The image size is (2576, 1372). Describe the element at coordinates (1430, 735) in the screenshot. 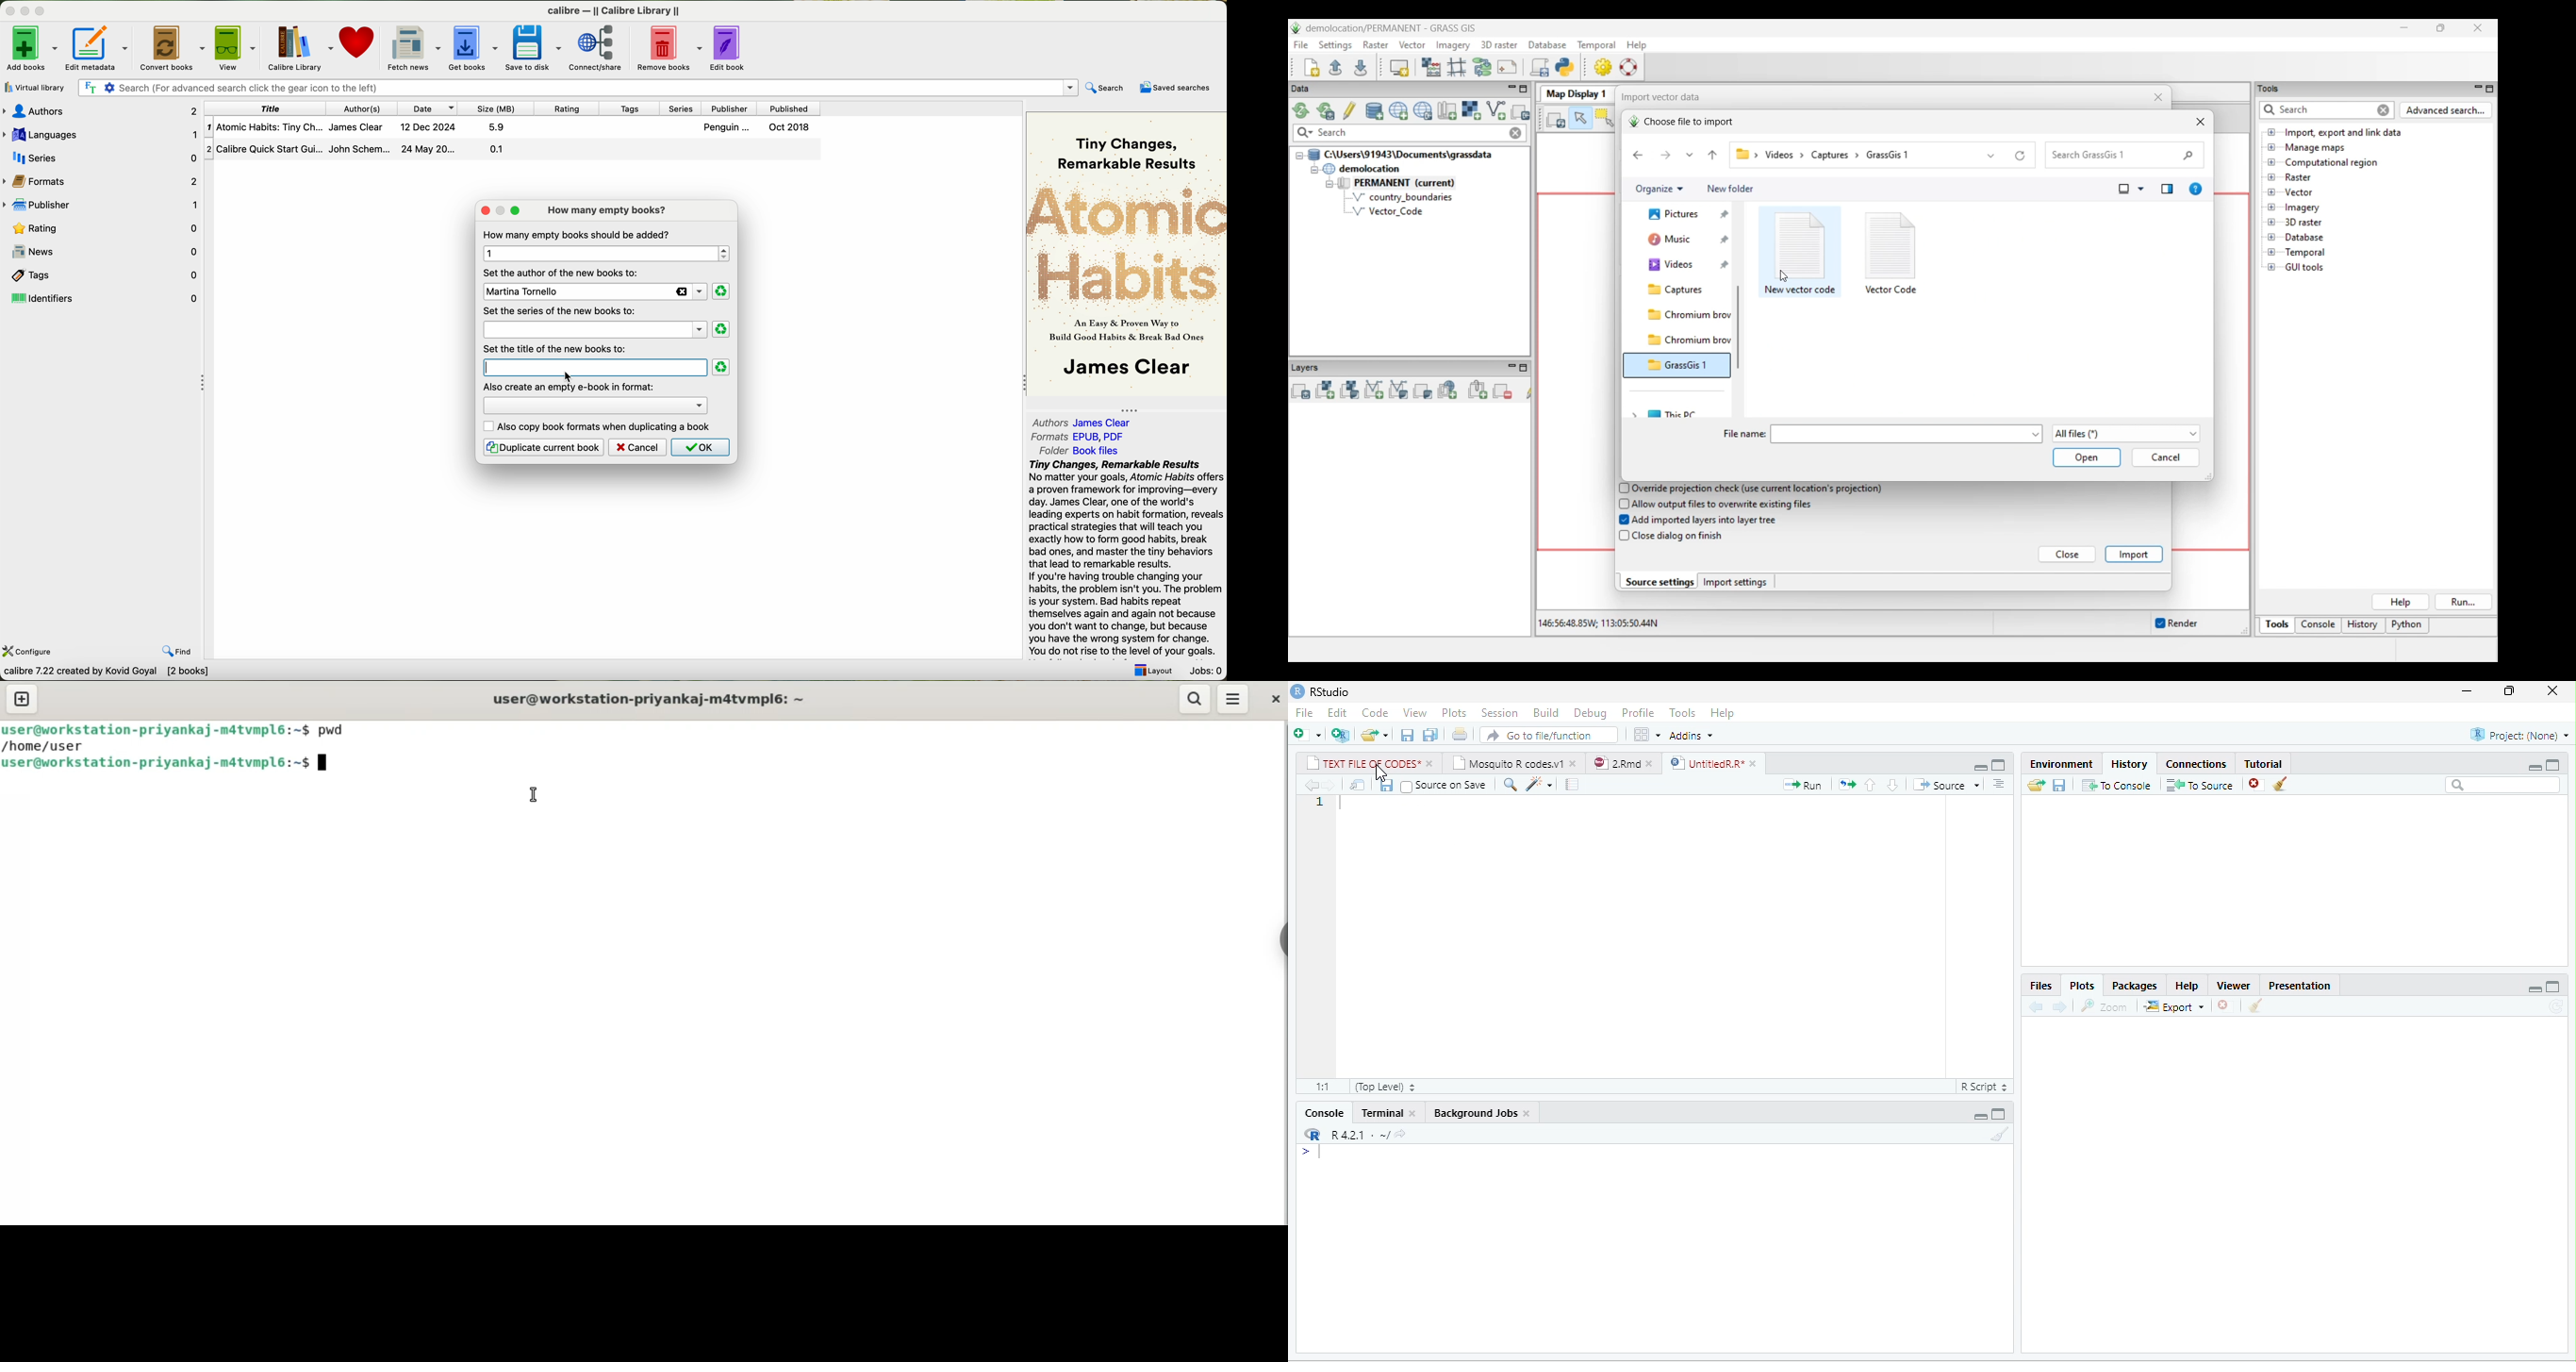

I see `save all` at that location.